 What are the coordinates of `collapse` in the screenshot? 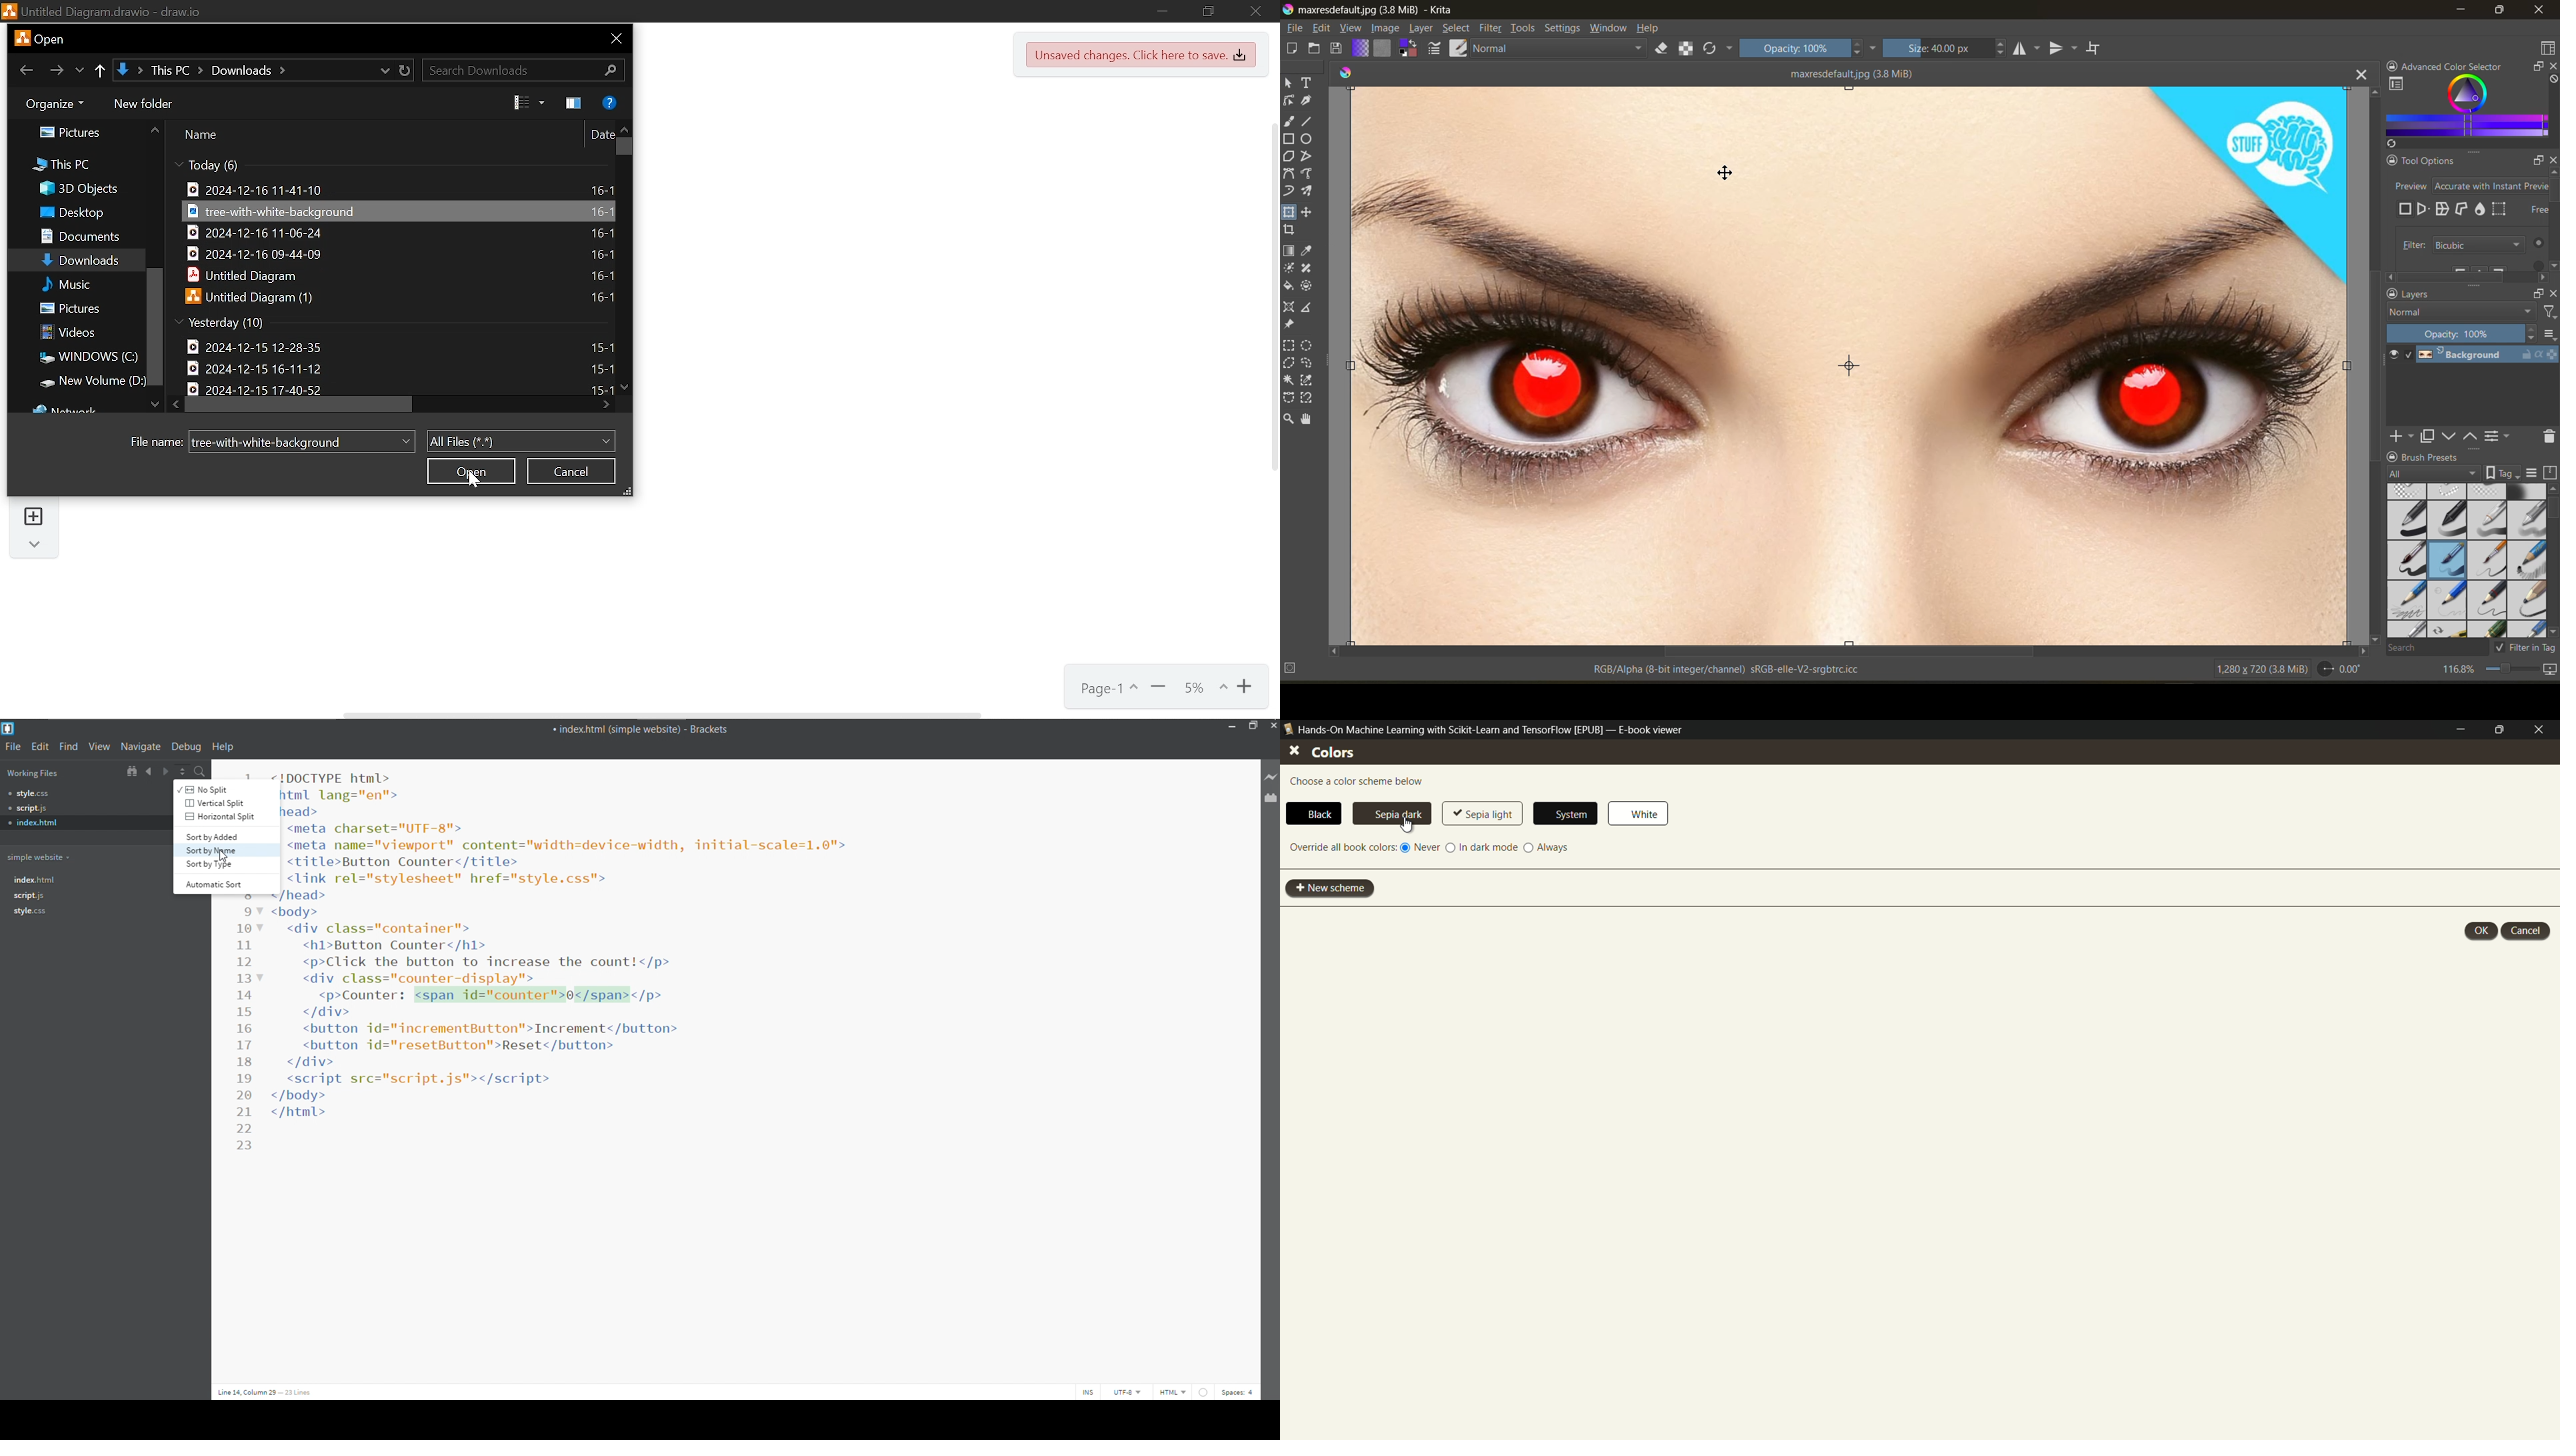 It's located at (36, 544).